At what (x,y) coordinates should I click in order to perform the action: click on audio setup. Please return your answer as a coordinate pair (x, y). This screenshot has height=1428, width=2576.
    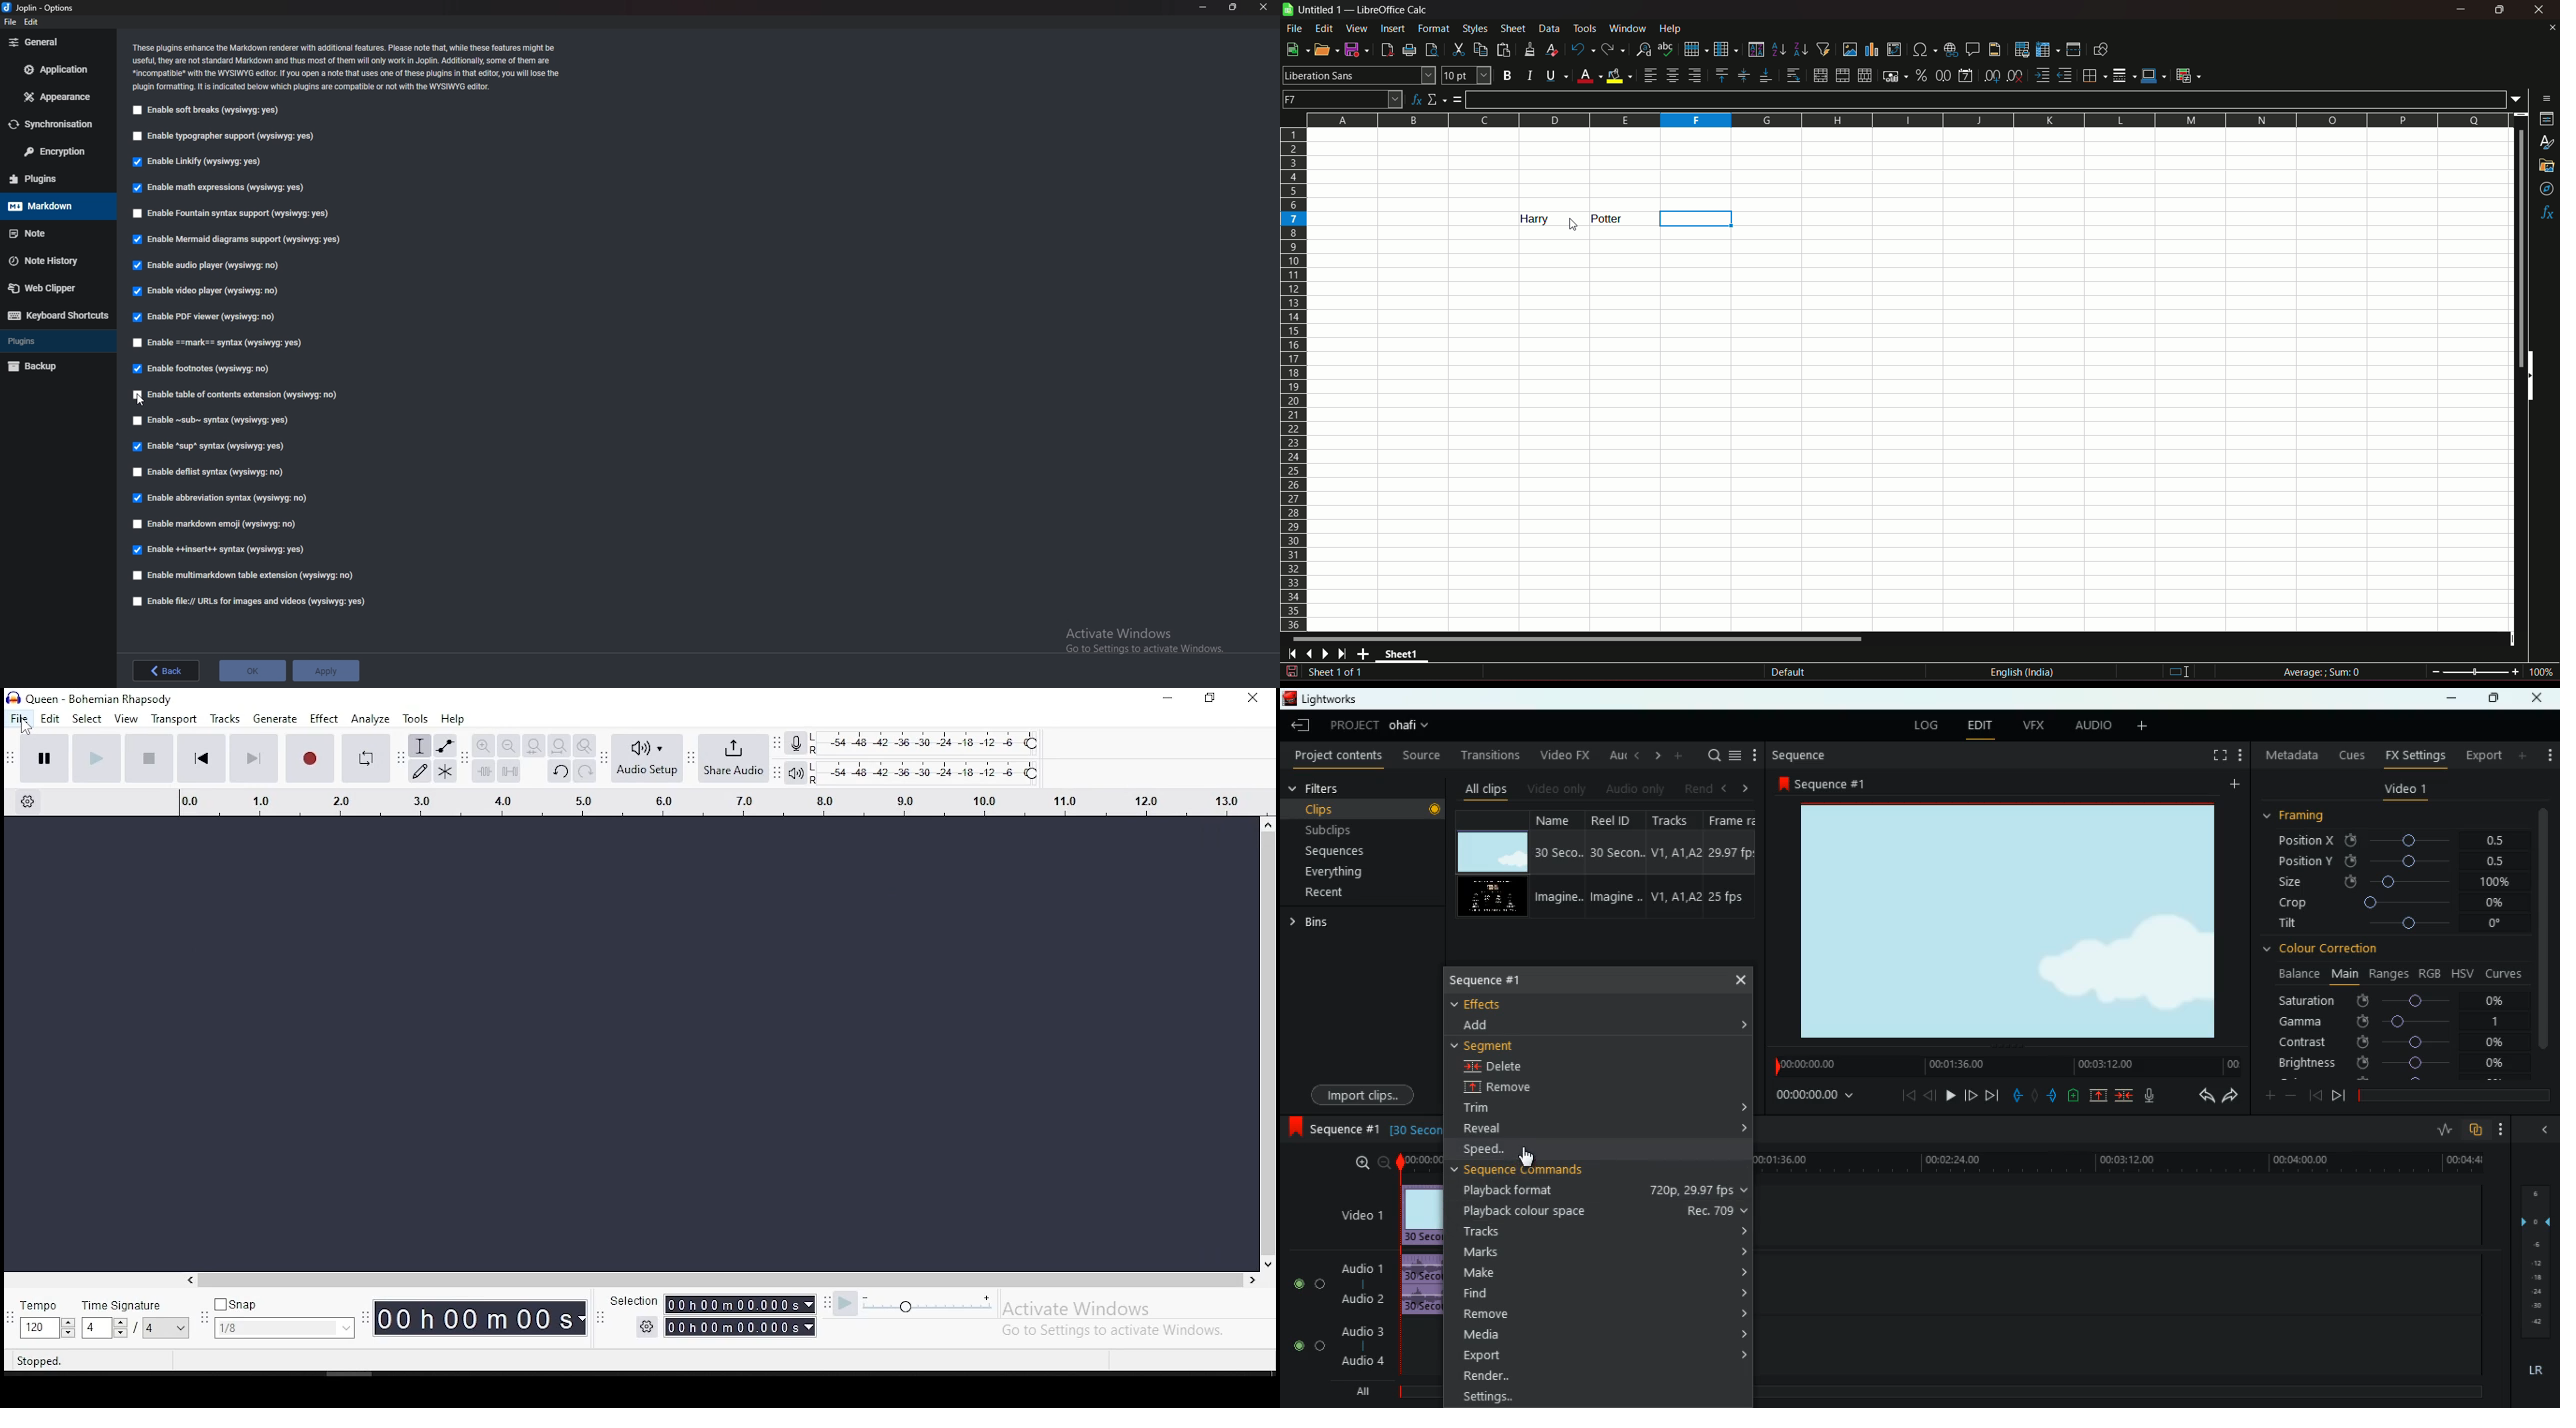
    Looking at the image, I should click on (647, 758).